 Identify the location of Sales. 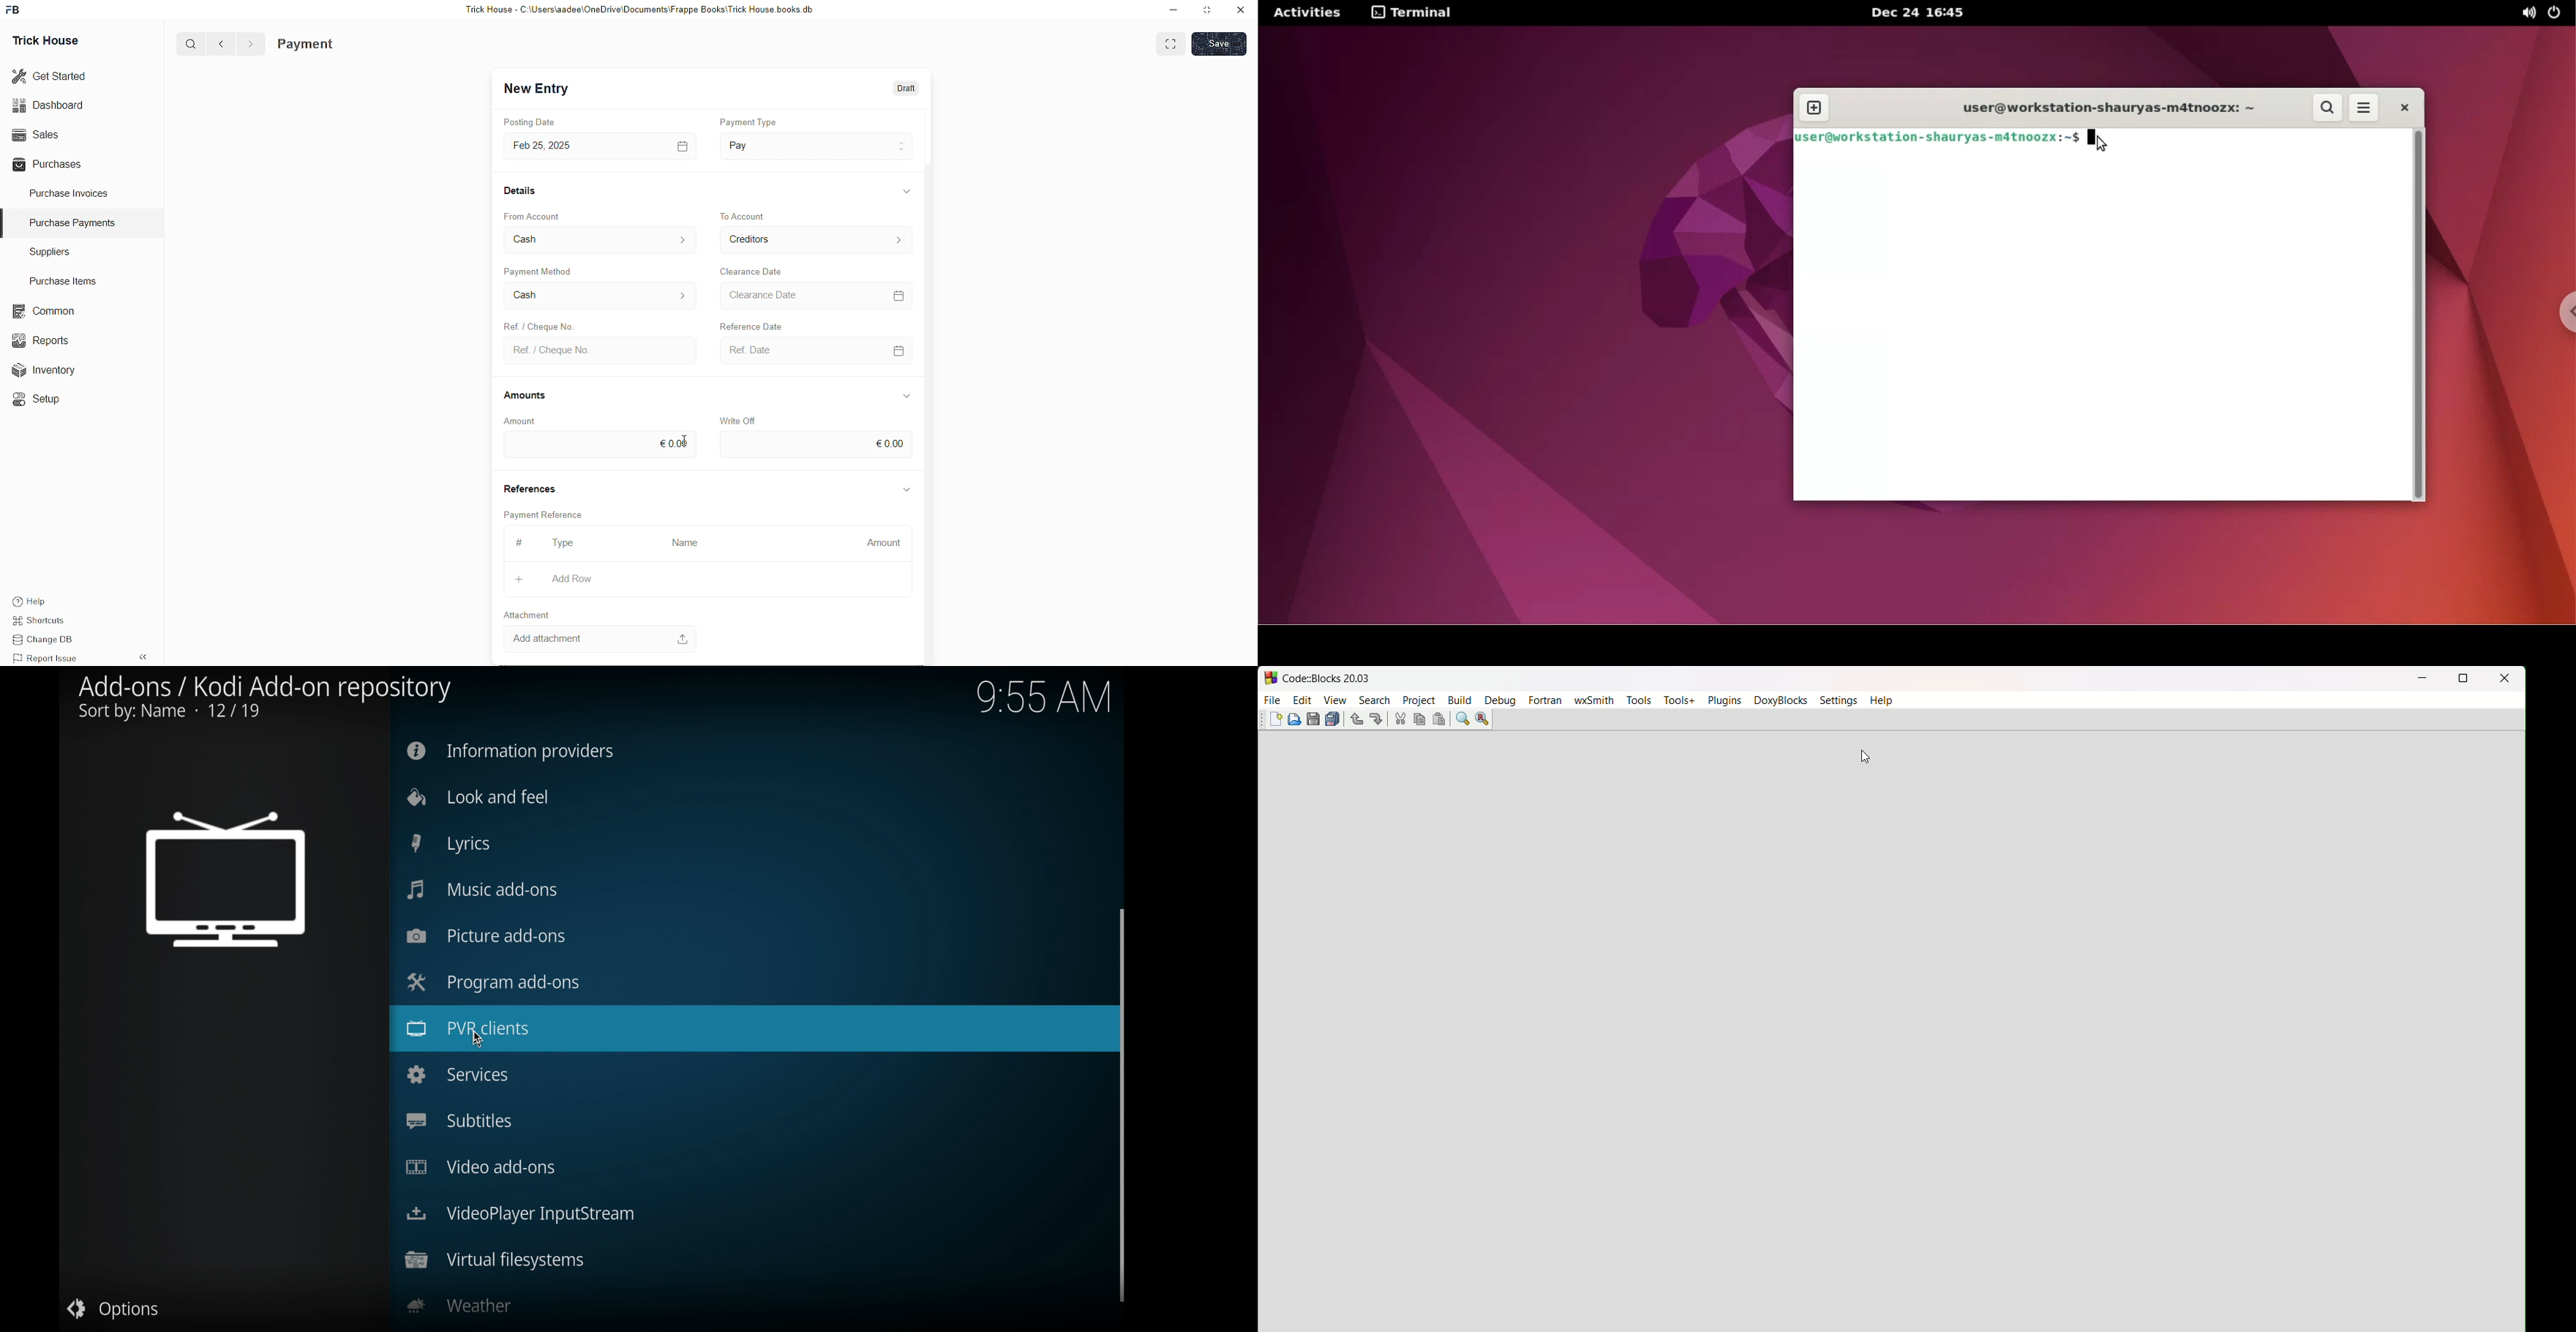
(34, 133).